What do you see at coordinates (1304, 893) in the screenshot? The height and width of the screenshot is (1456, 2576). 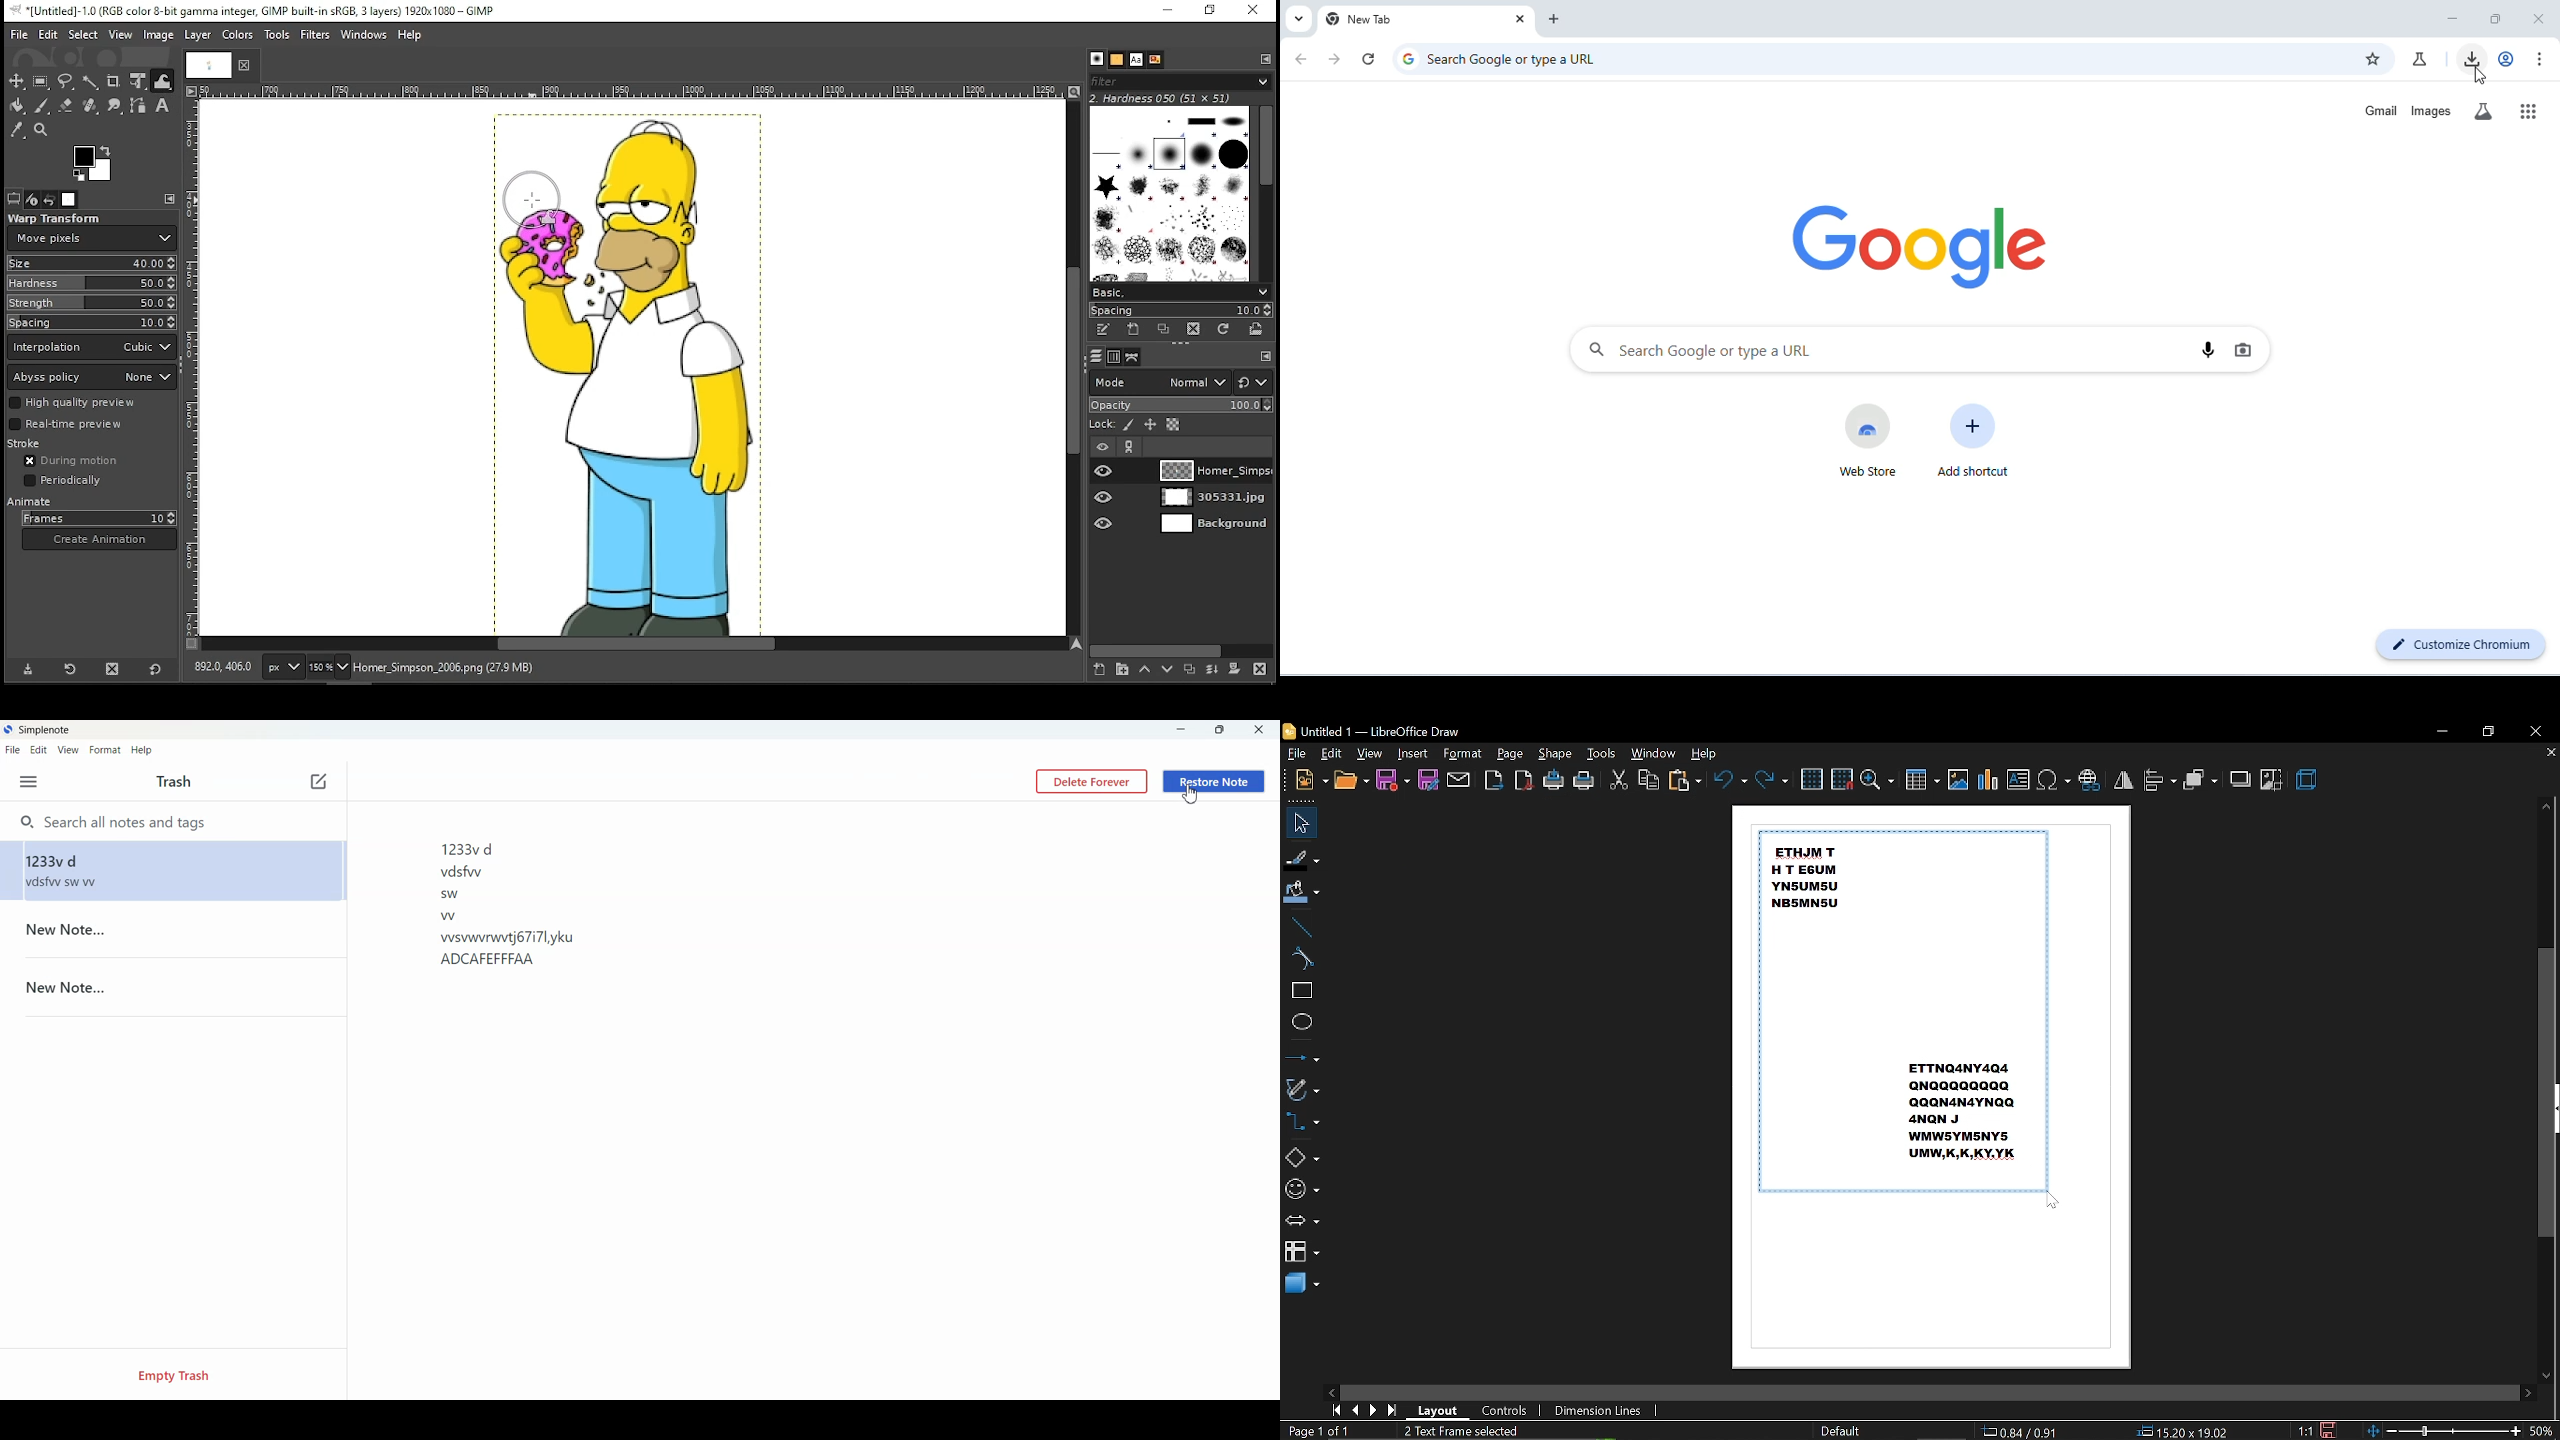 I see `fill color` at bounding box center [1304, 893].